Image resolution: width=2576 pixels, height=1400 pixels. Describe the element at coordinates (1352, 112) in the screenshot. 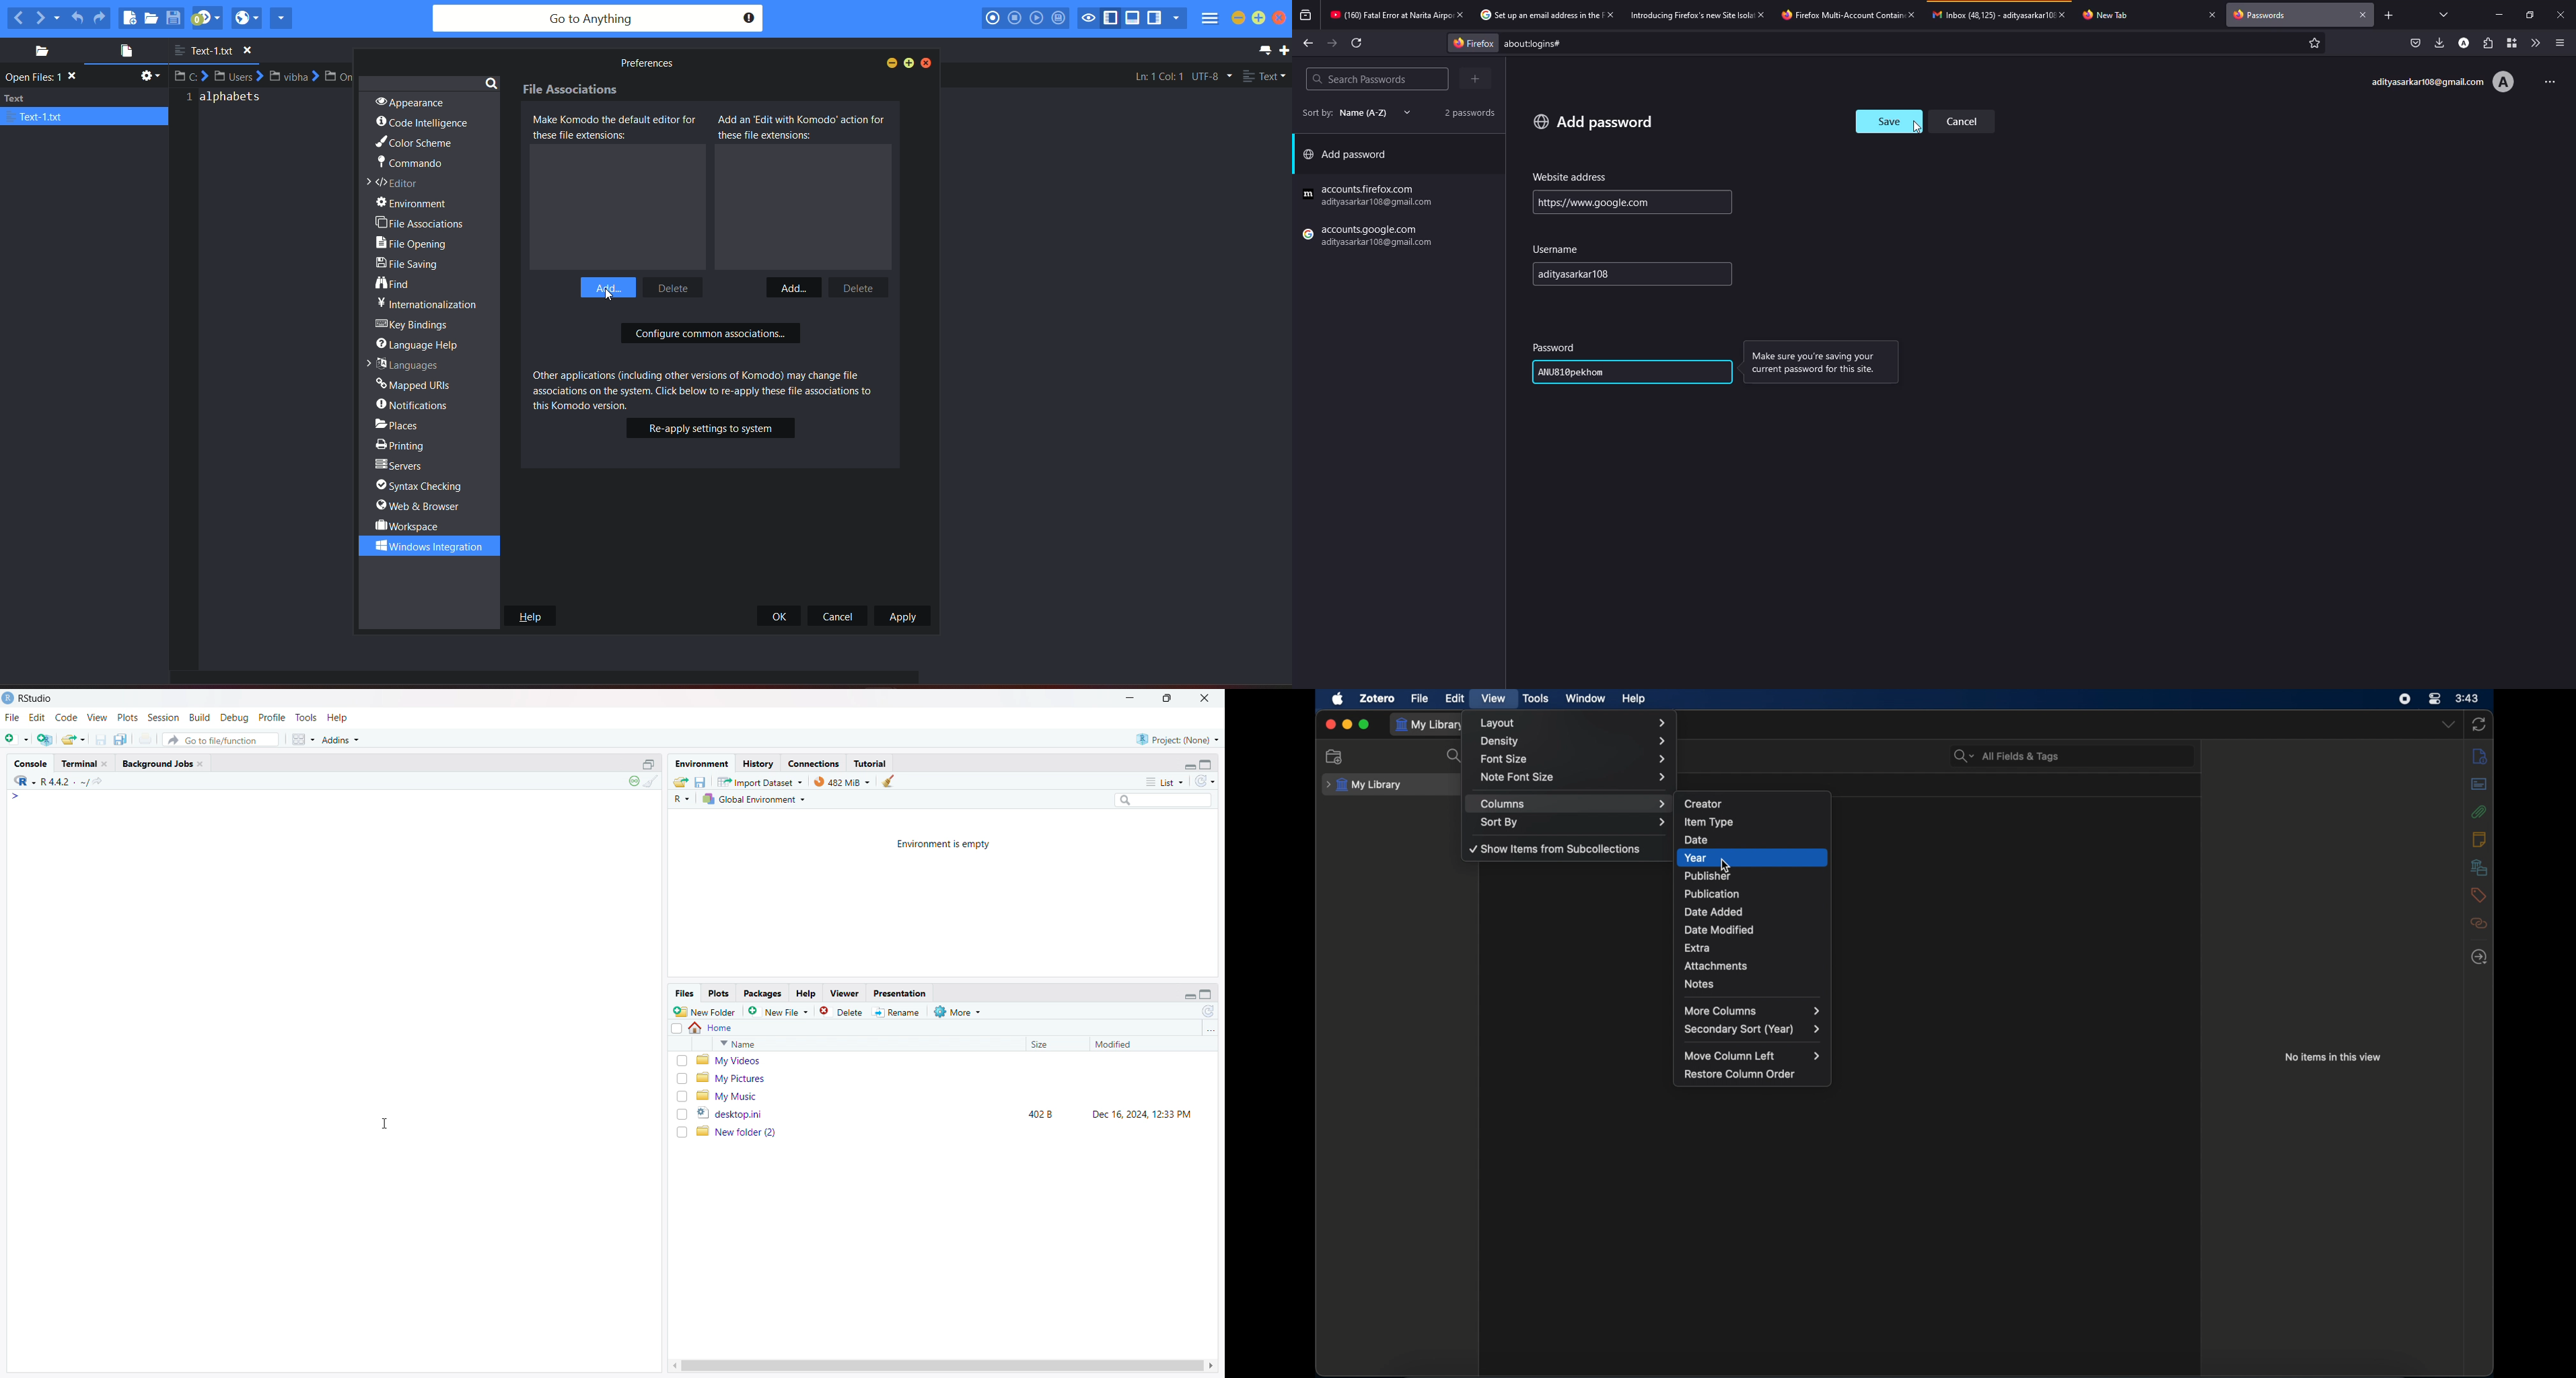

I see `sort by name` at that location.